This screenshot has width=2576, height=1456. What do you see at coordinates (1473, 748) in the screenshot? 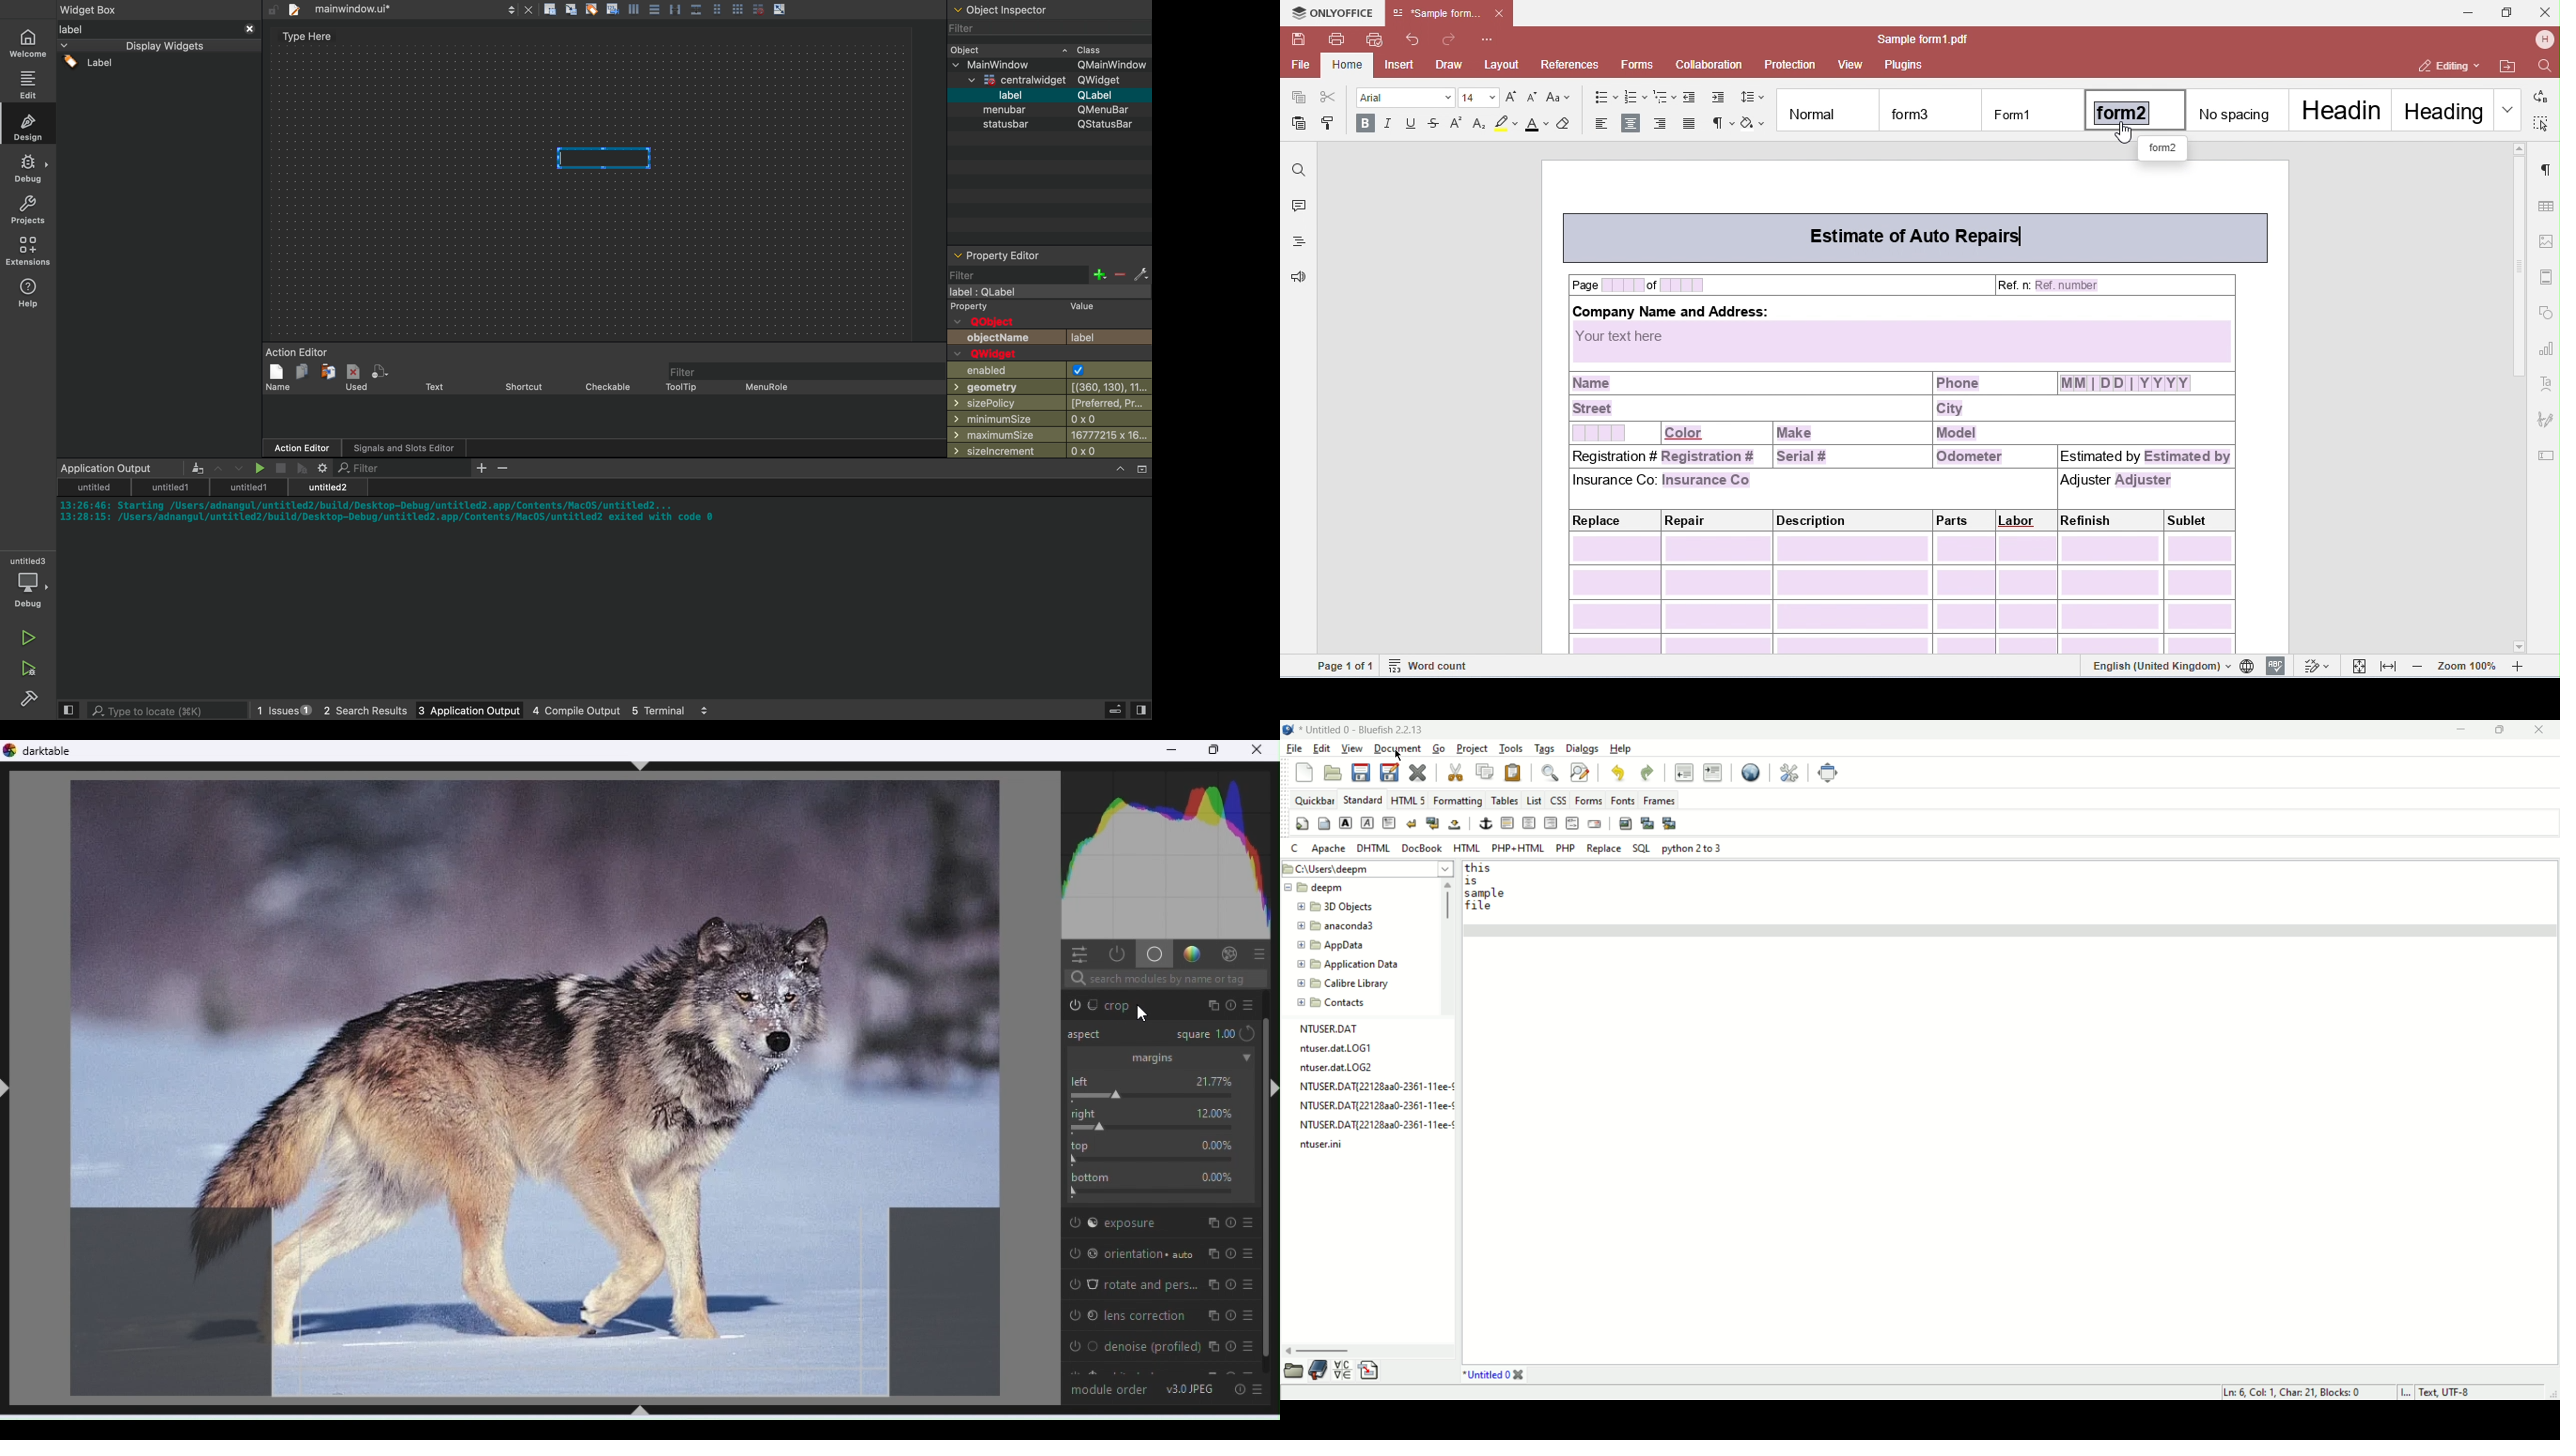
I see `project` at bounding box center [1473, 748].